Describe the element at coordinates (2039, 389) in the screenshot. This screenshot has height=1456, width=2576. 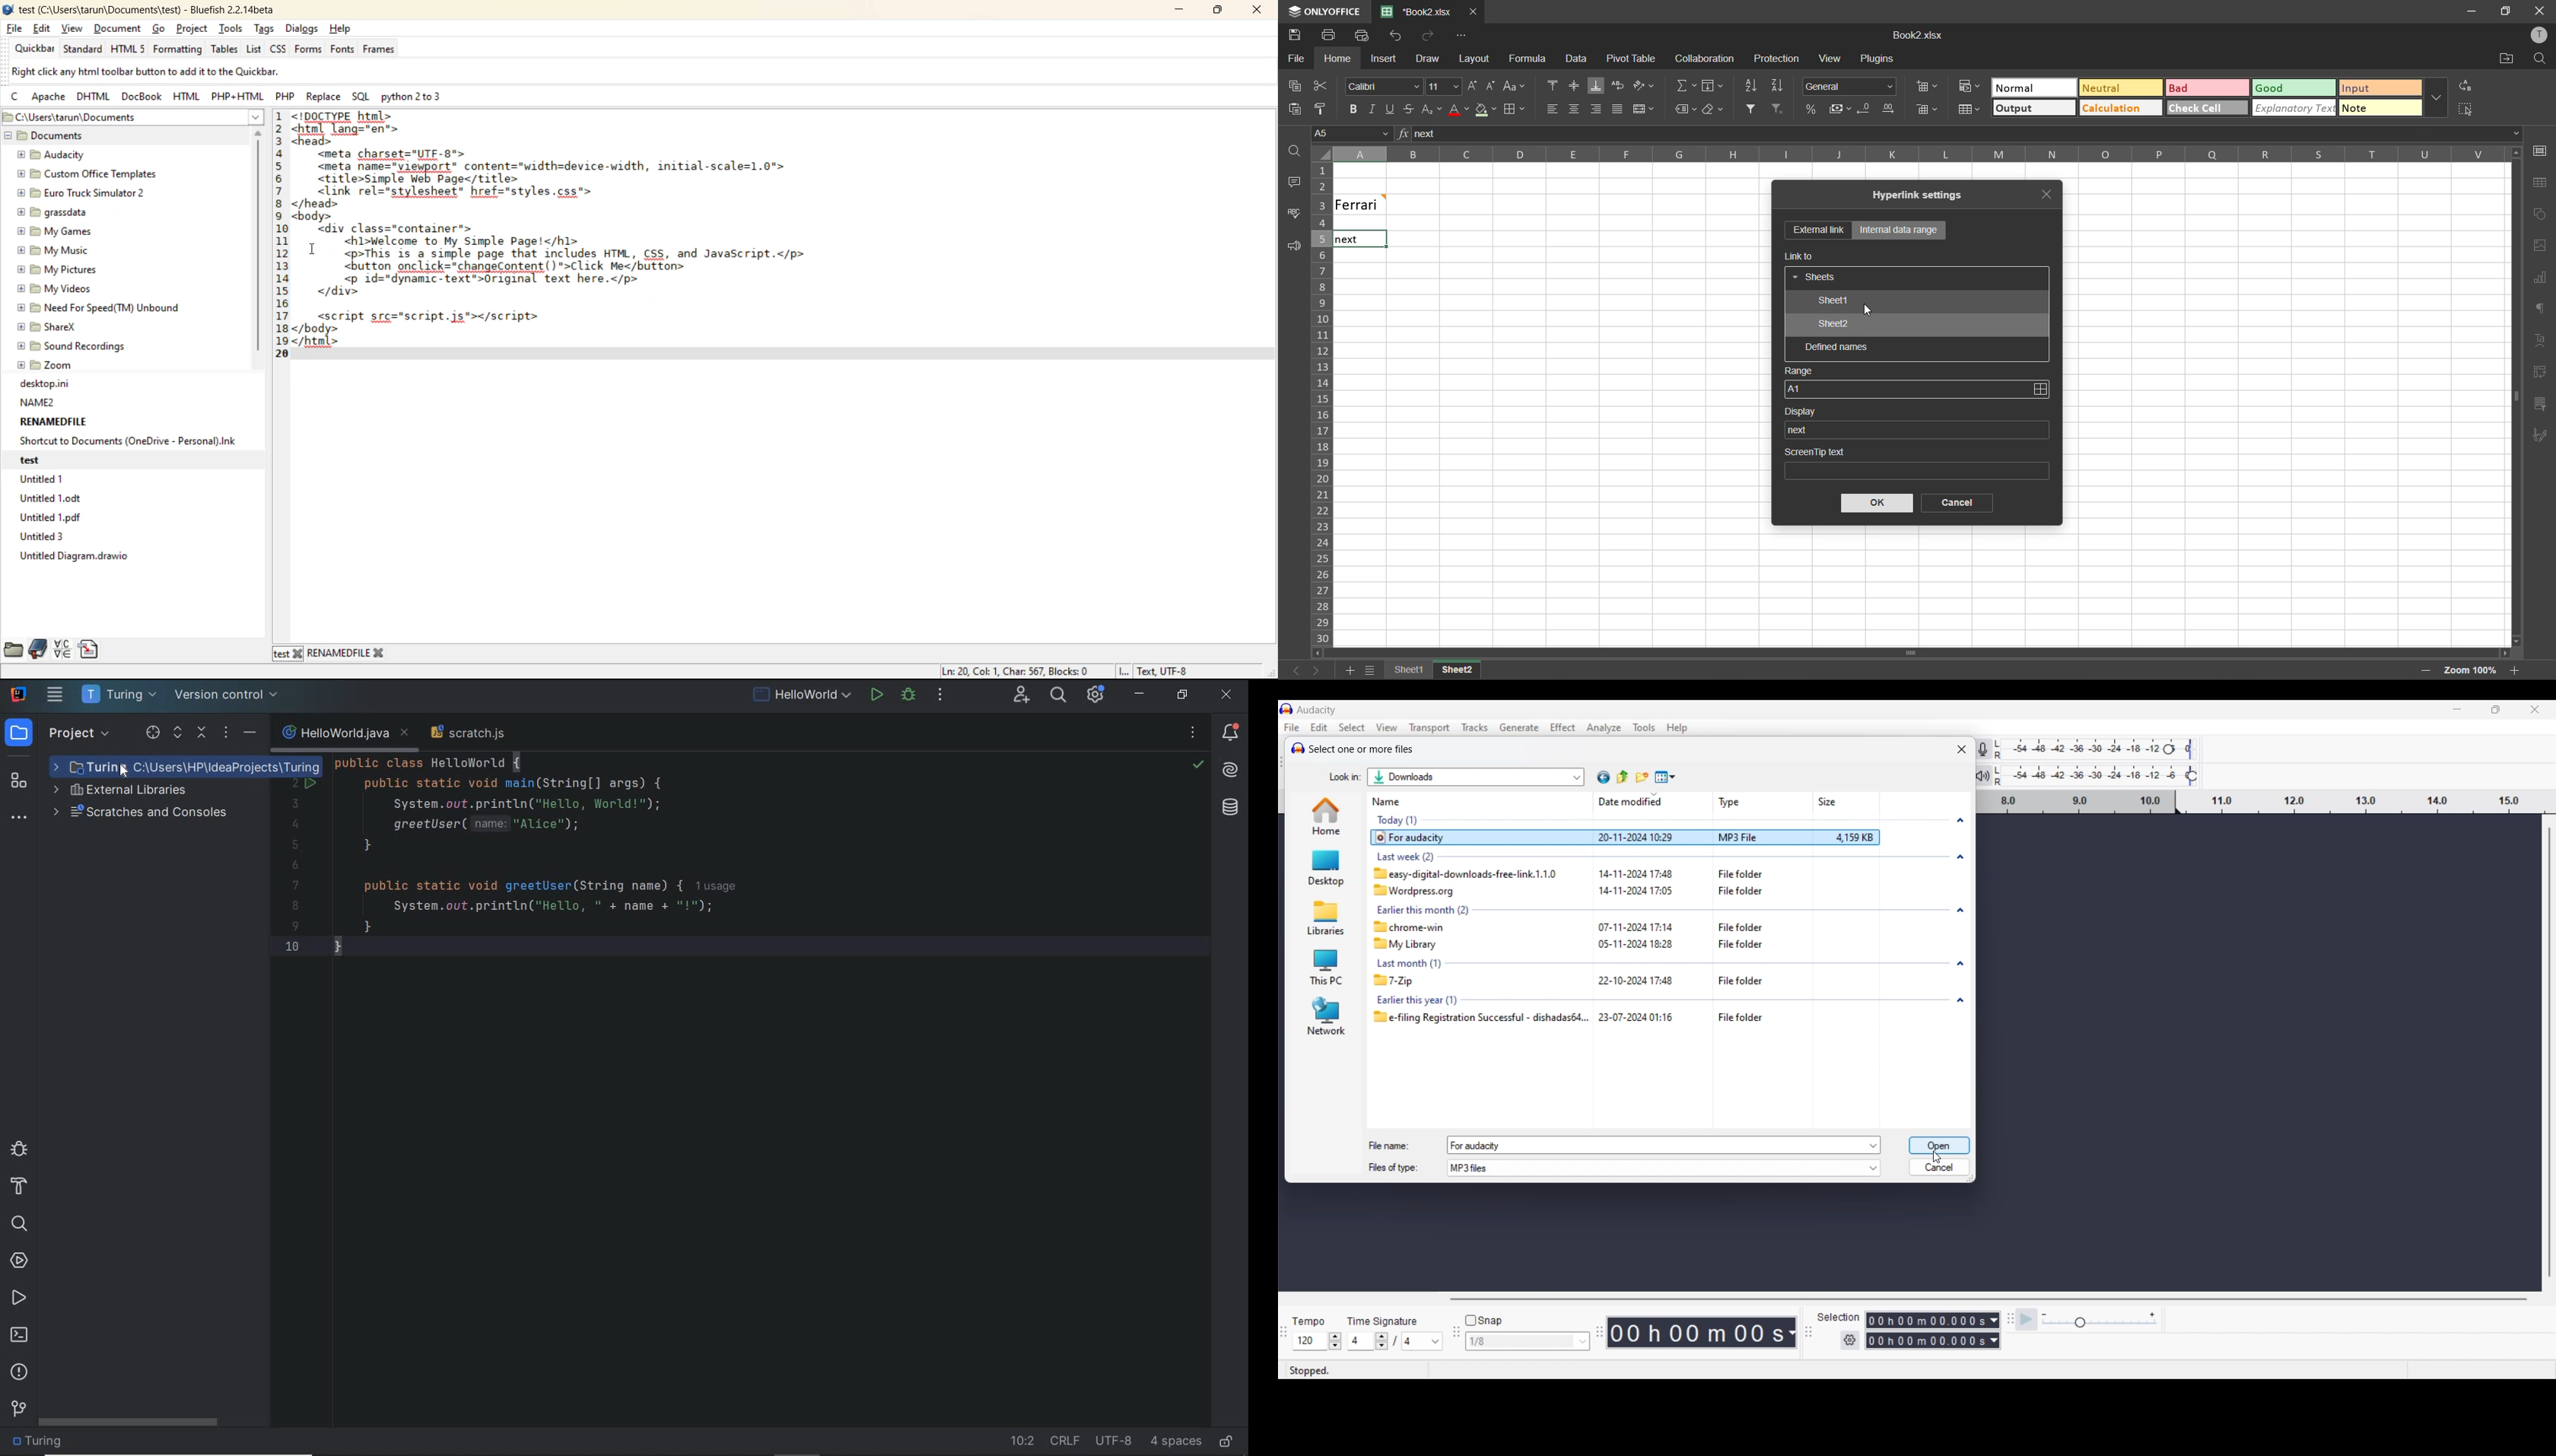
I see `select range` at that location.